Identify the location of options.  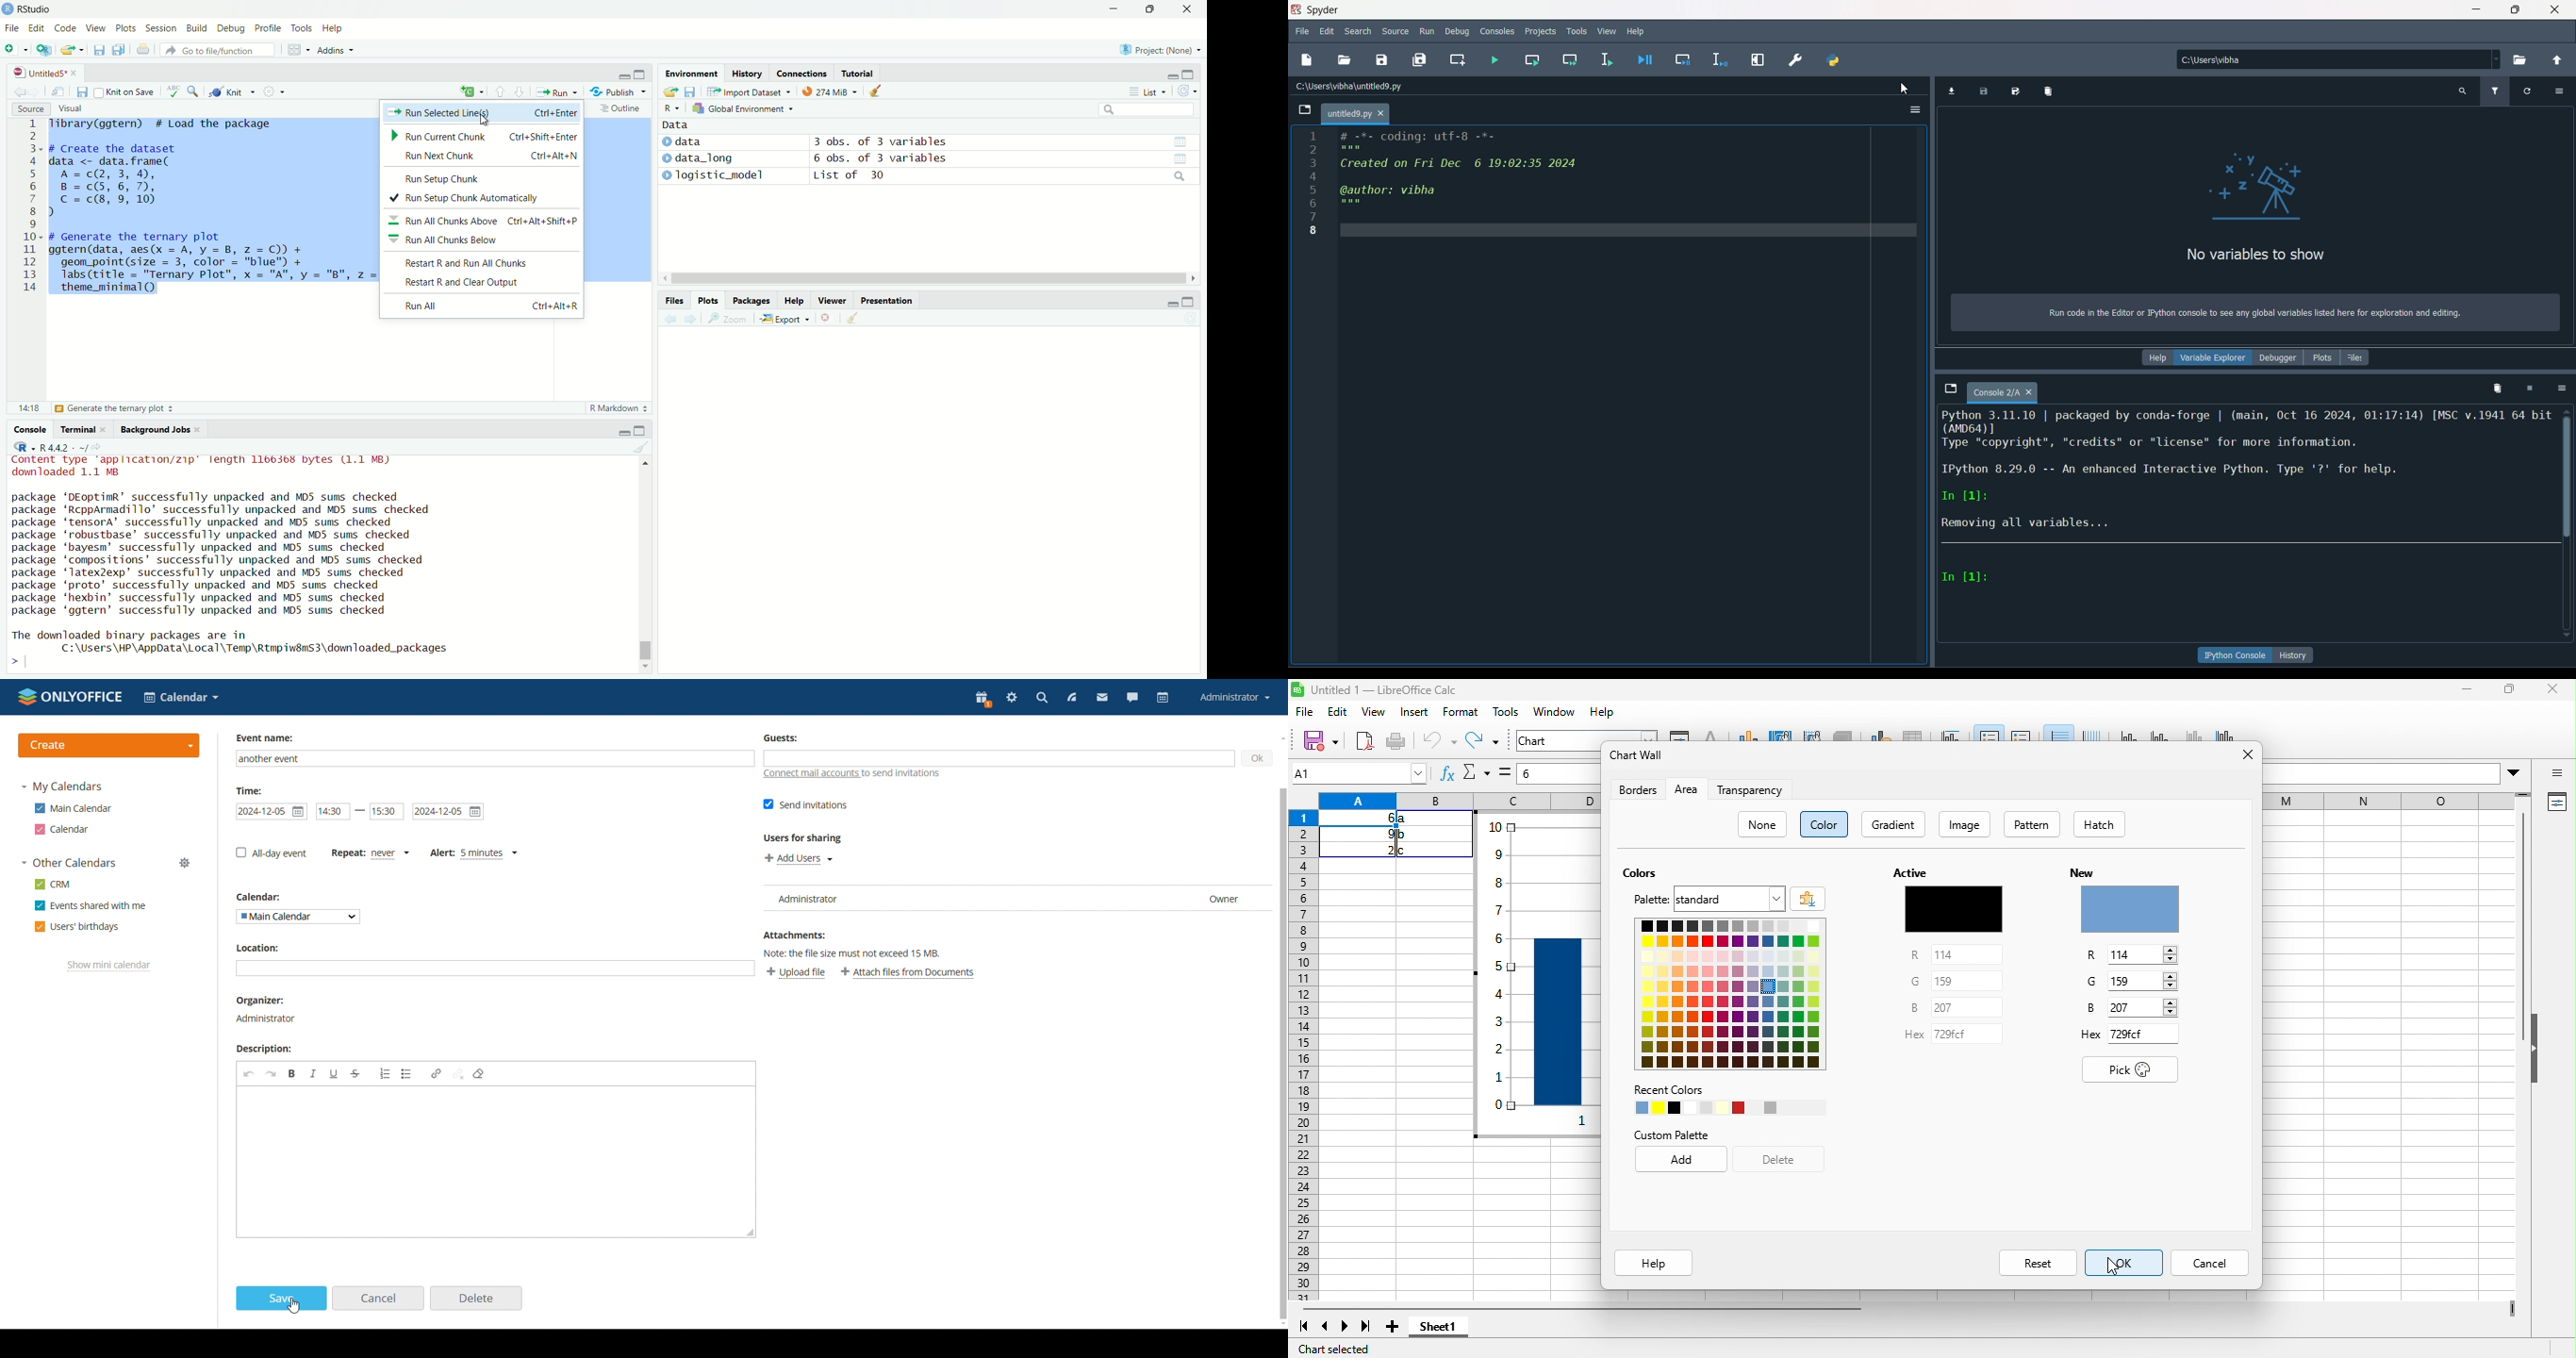
(2561, 90).